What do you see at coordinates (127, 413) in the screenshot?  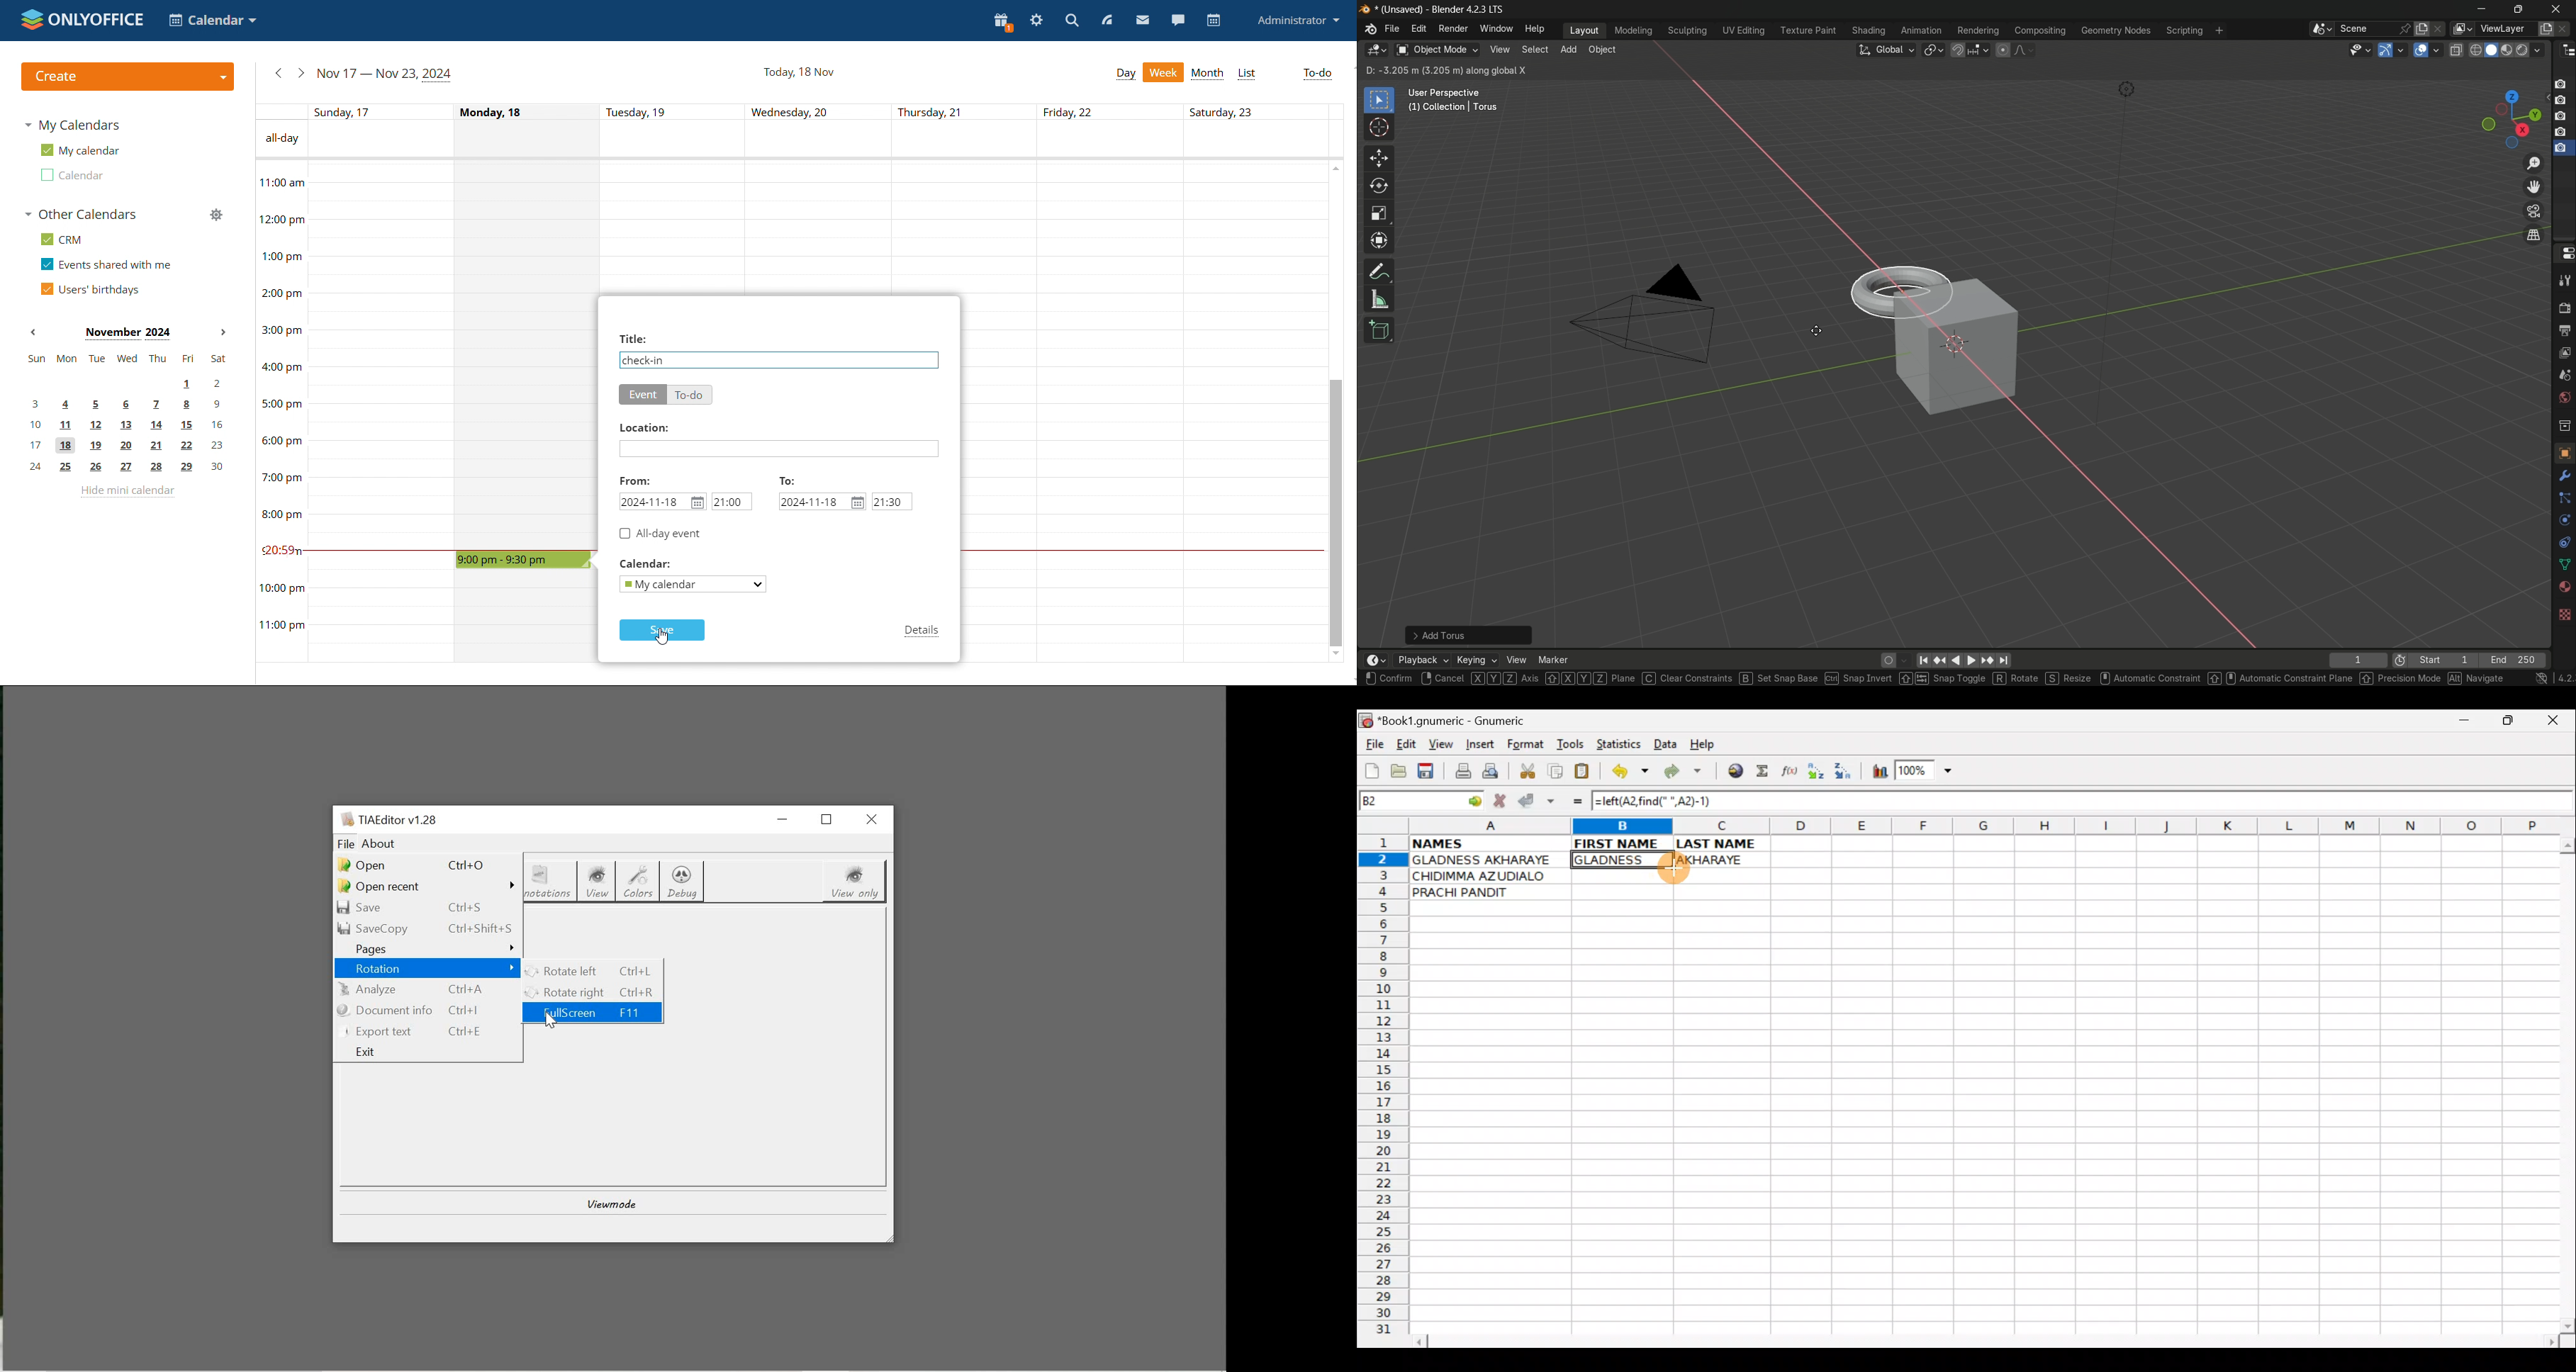 I see `mini calendar` at bounding box center [127, 413].